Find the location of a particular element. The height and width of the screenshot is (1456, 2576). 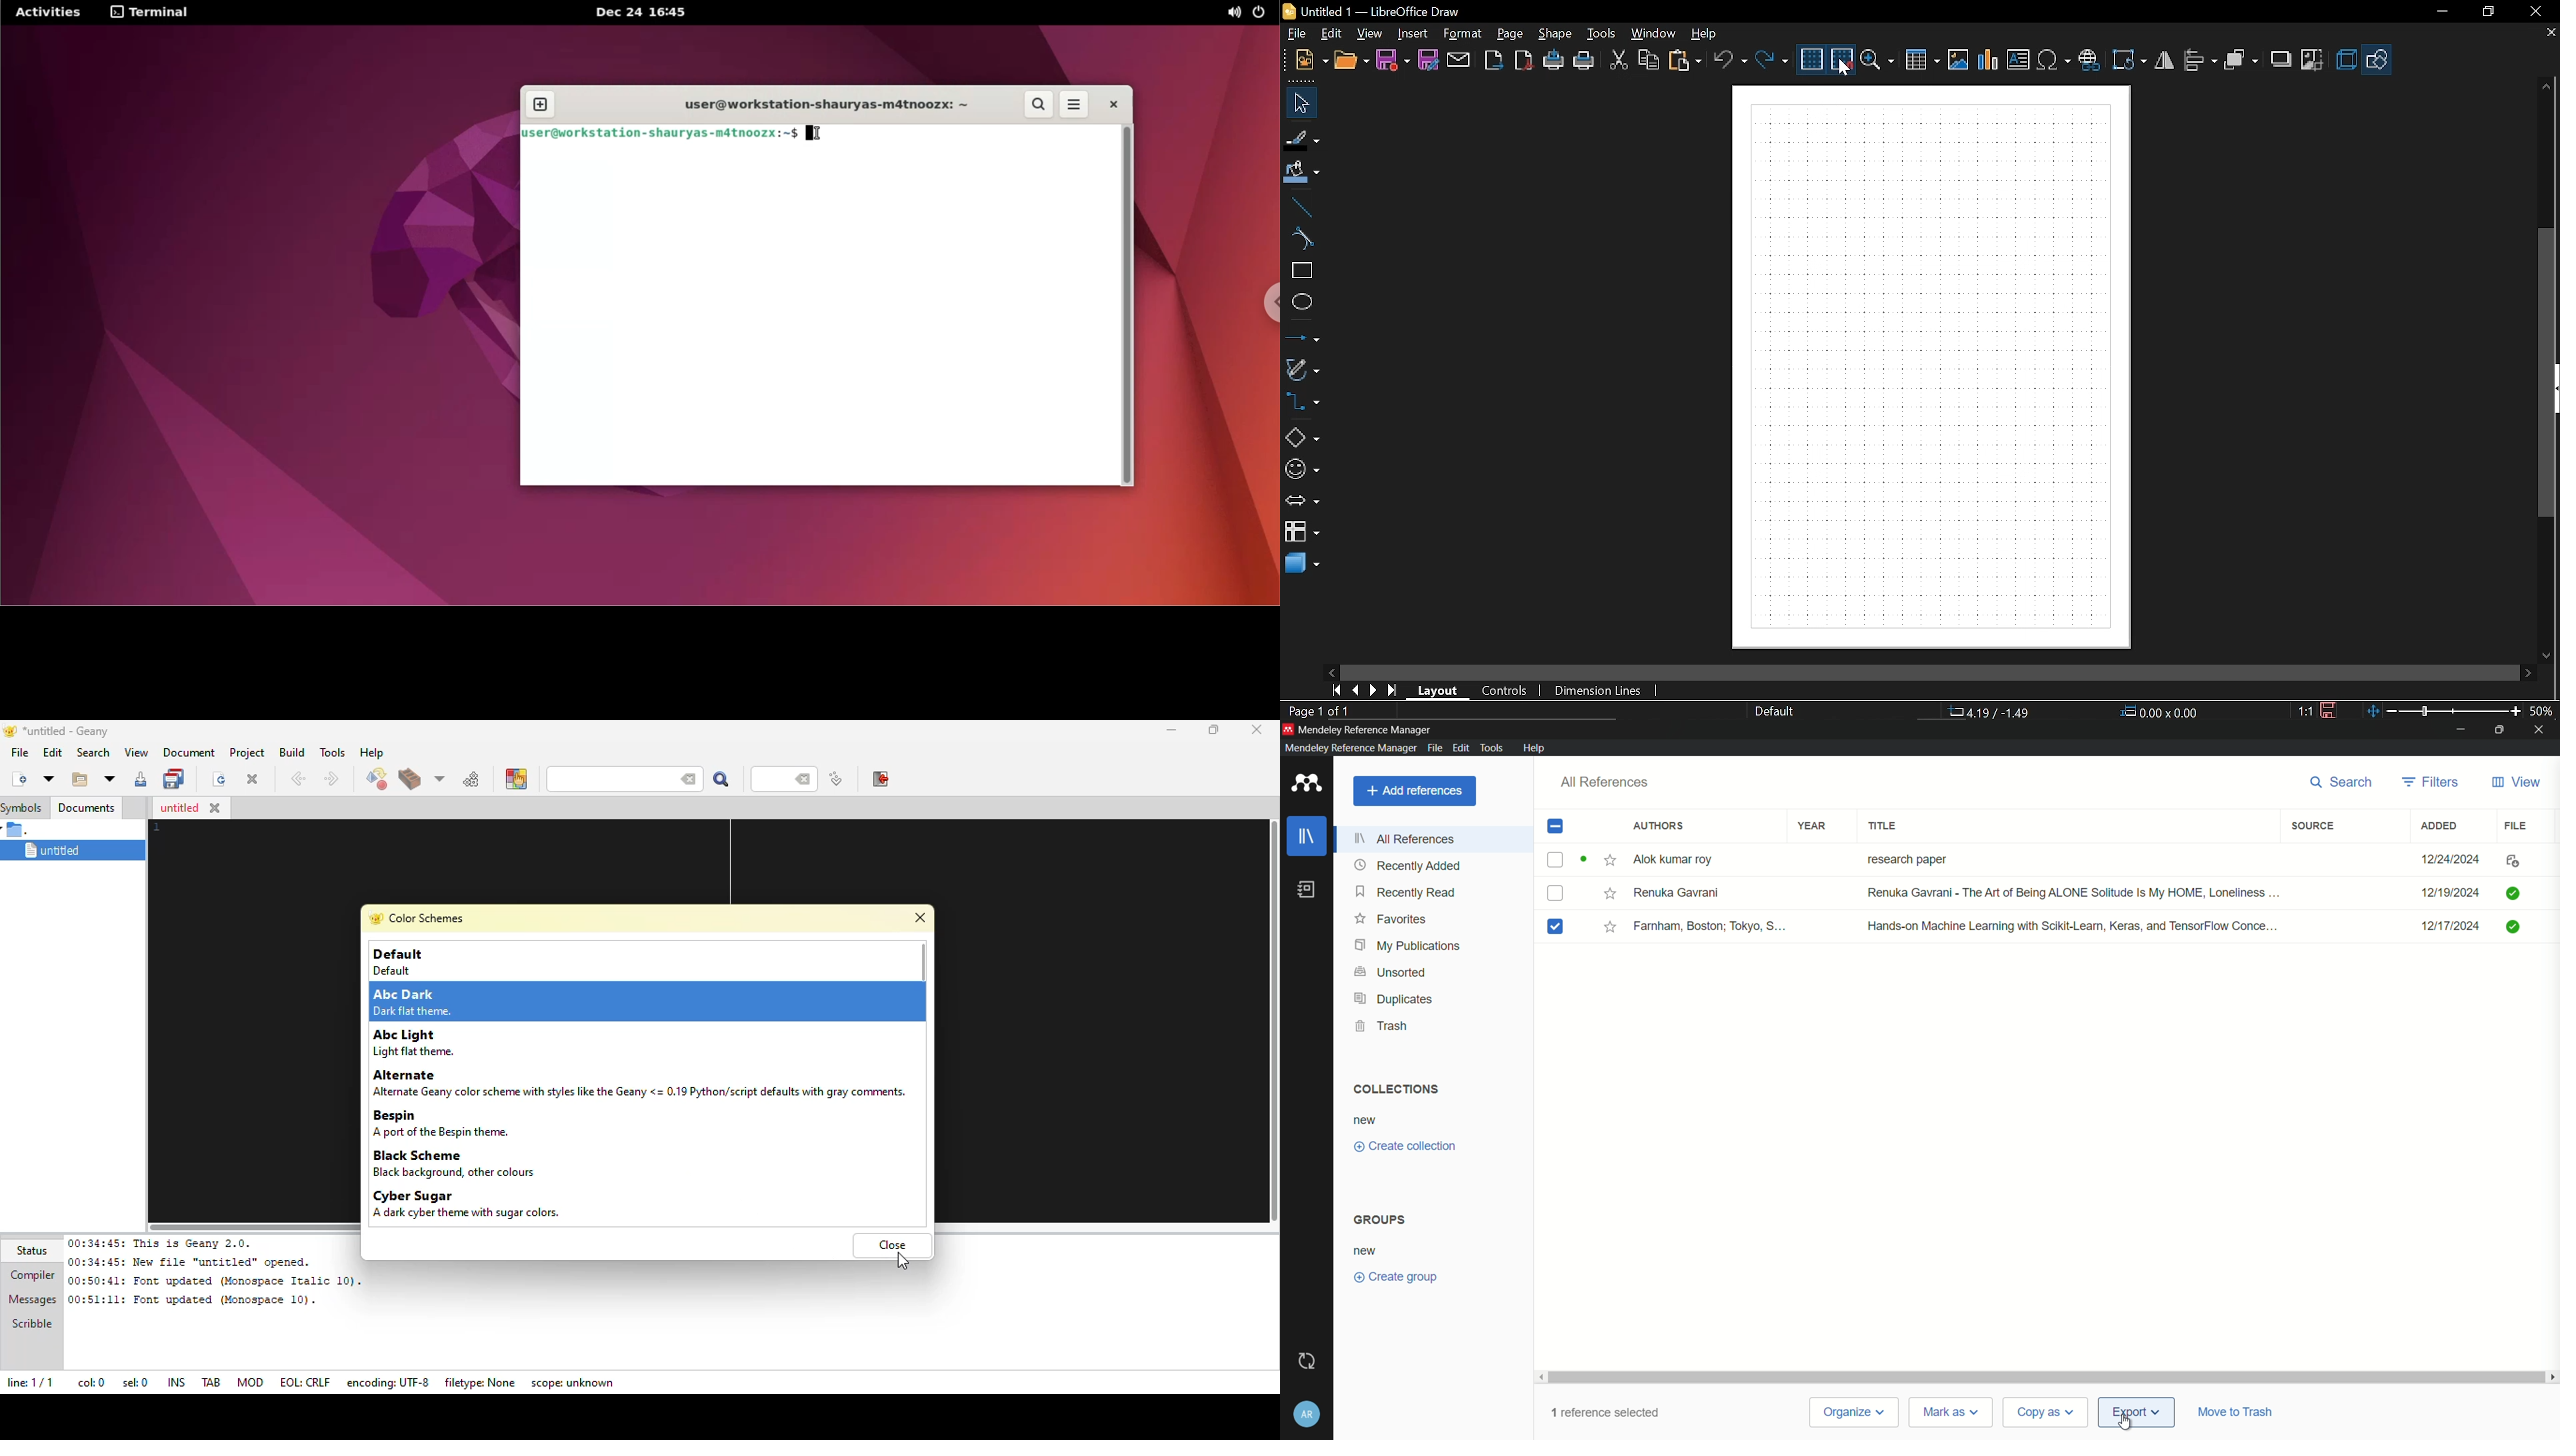

Flip is located at coordinates (2165, 61).